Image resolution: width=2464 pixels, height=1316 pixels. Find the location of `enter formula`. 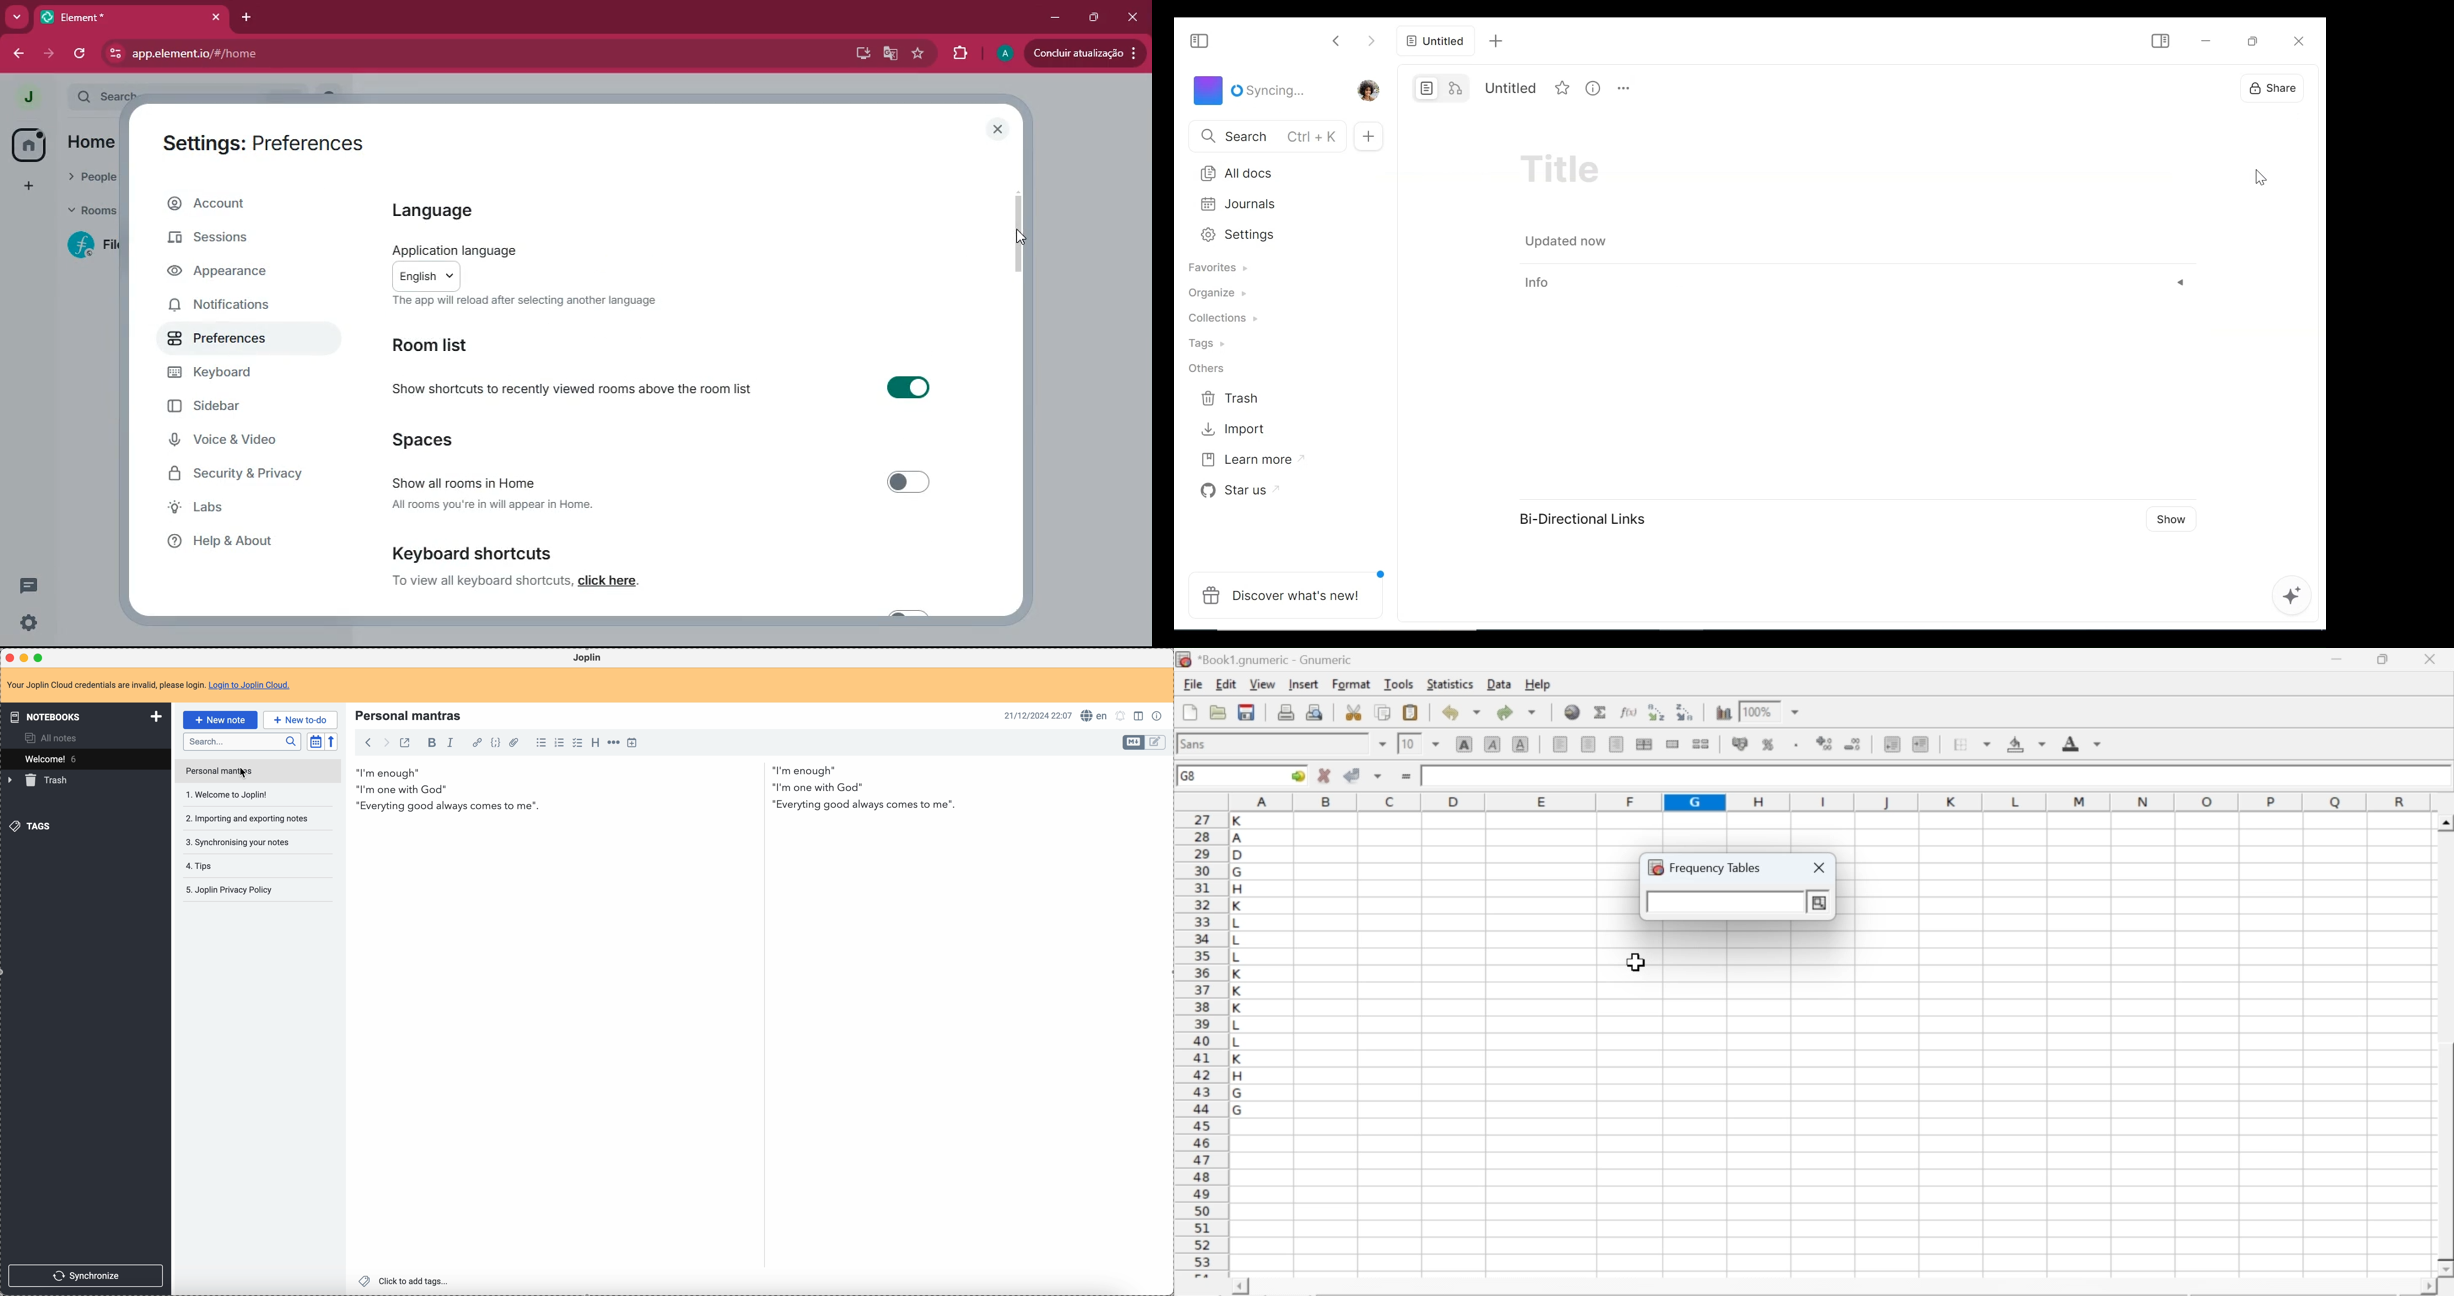

enter formula is located at coordinates (1408, 777).